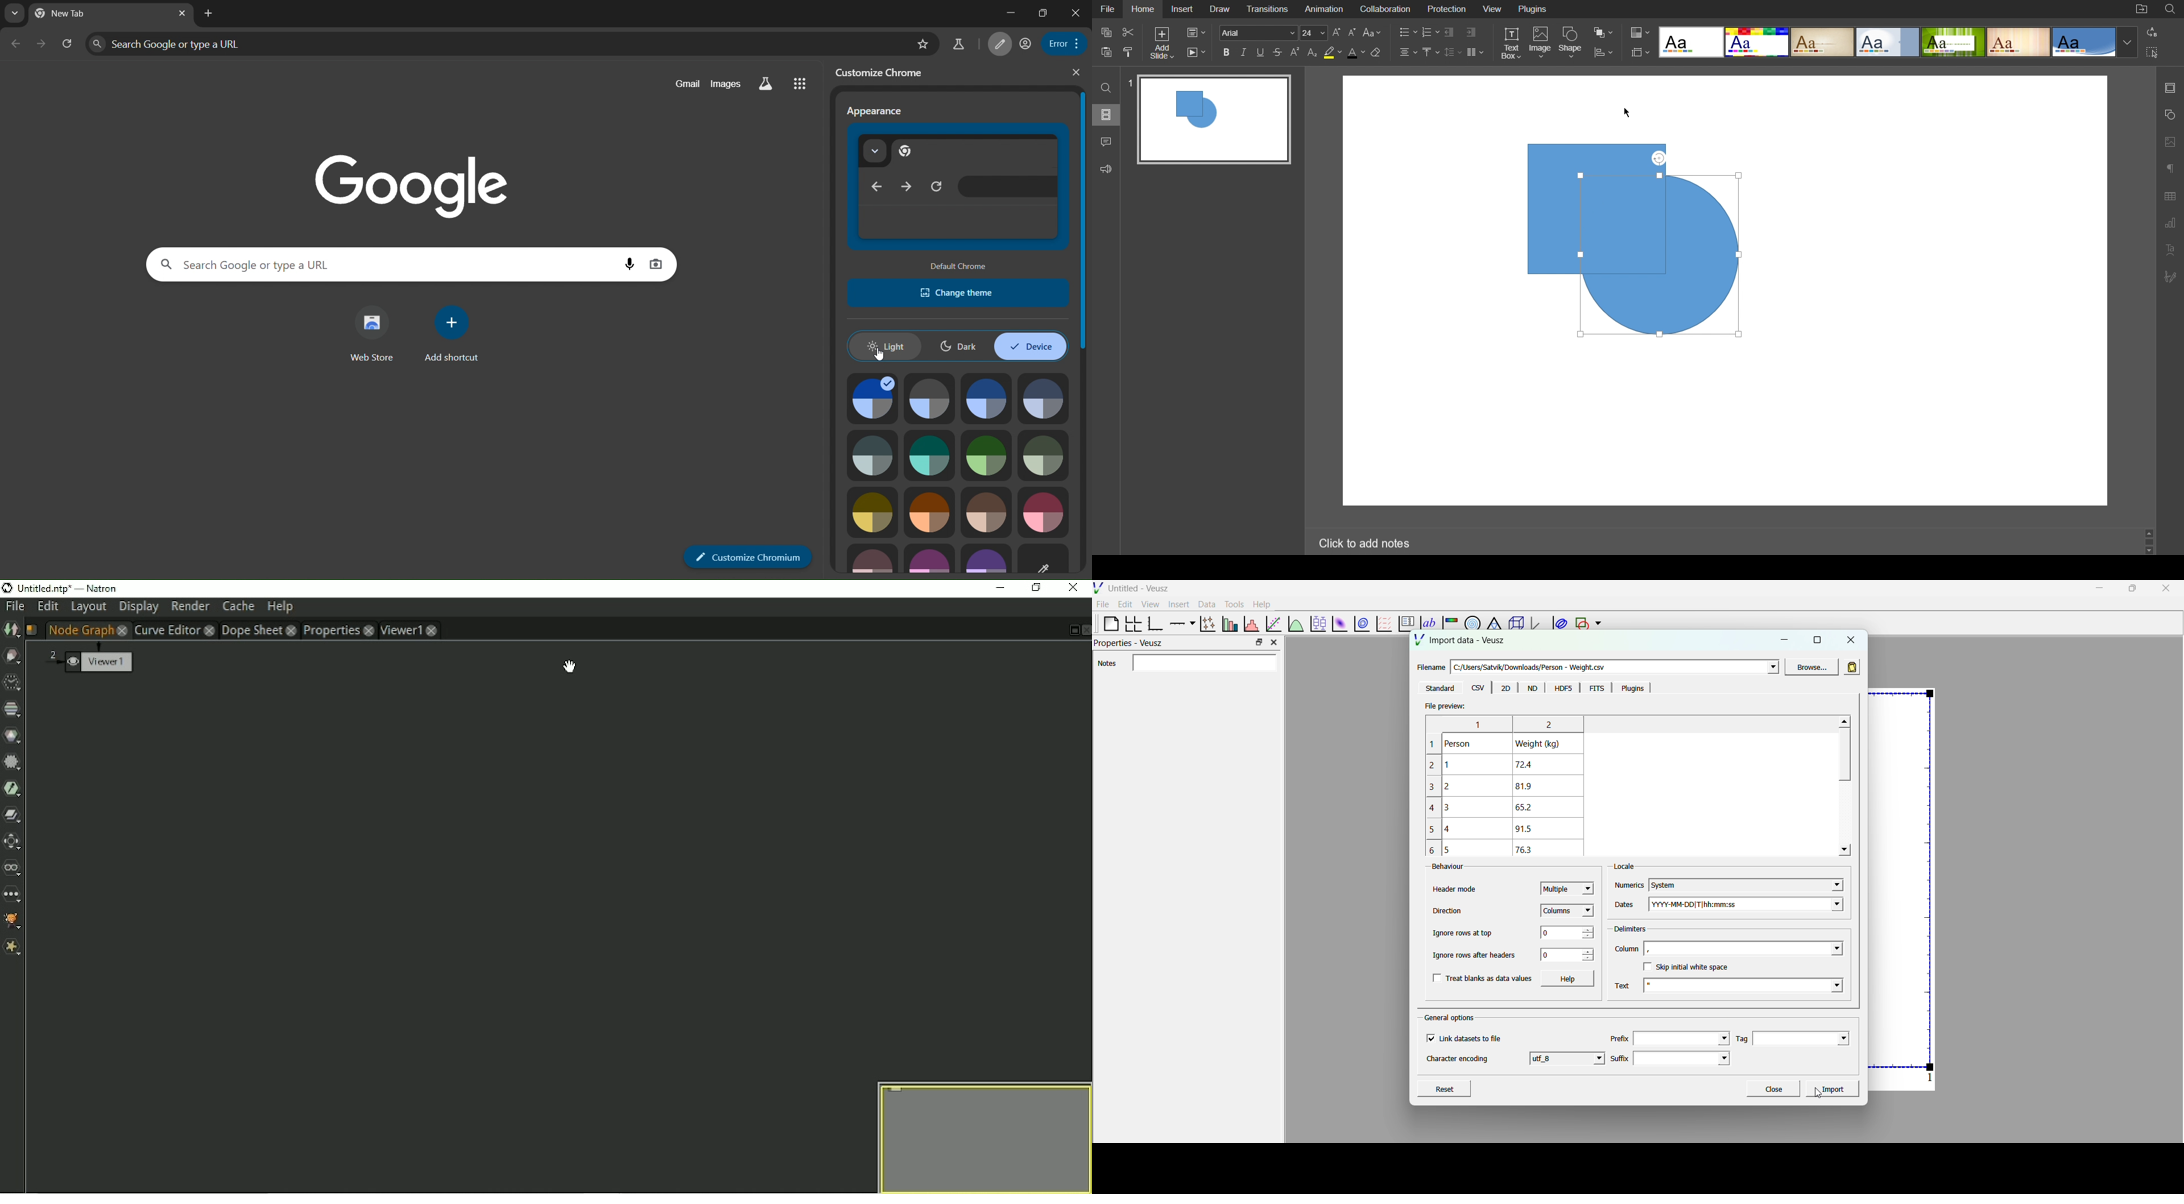 Image resolution: width=2184 pixels, height=1204 pixels. I want to click on Text -dropdown, so click(1753, 988).